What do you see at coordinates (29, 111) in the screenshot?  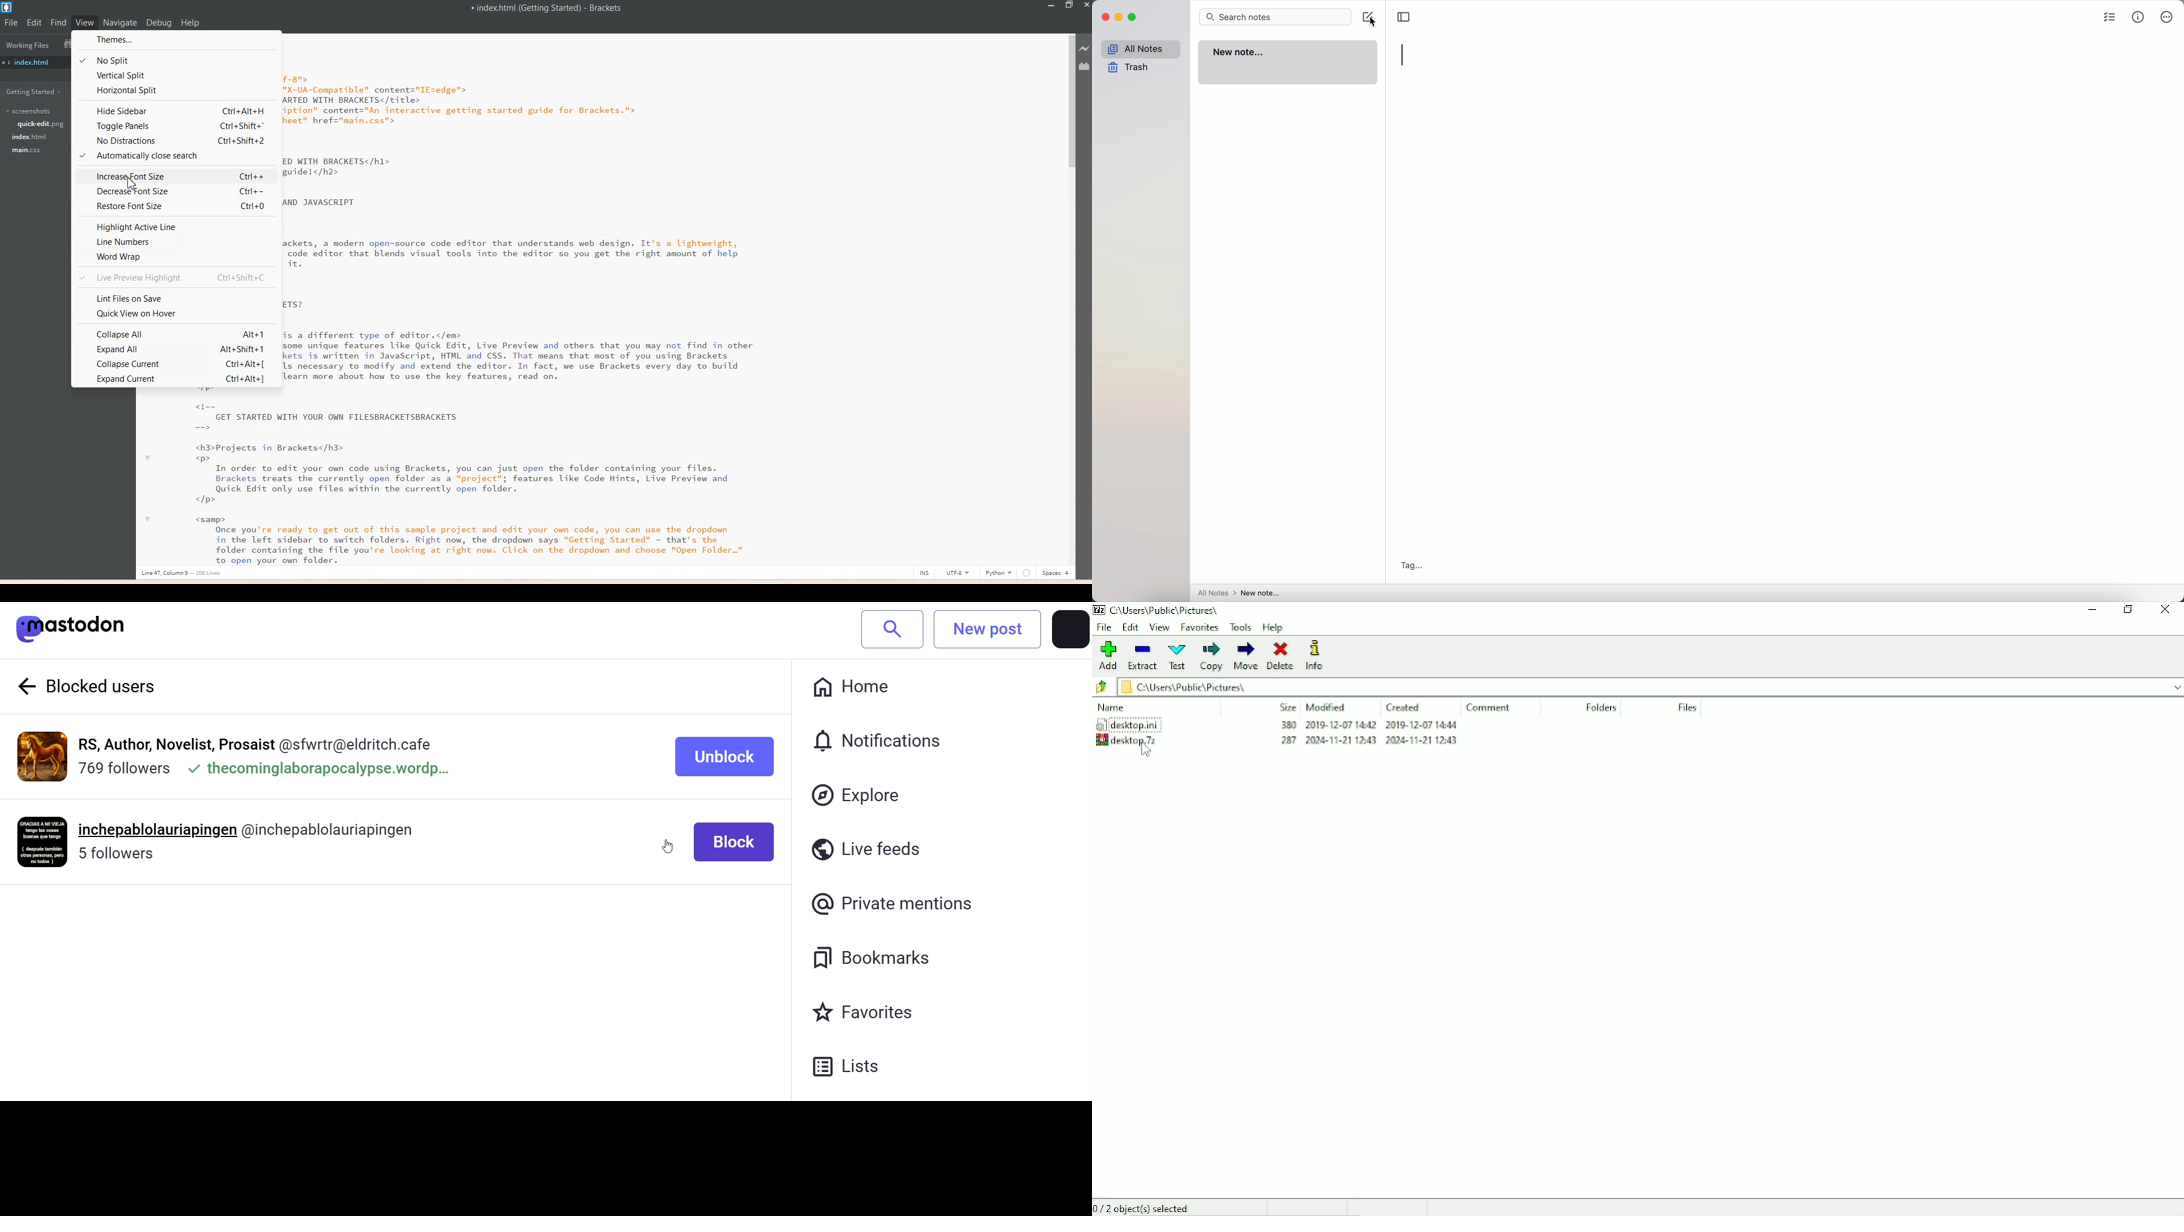 I see `Screenshots` at bounding box center [29, 111].